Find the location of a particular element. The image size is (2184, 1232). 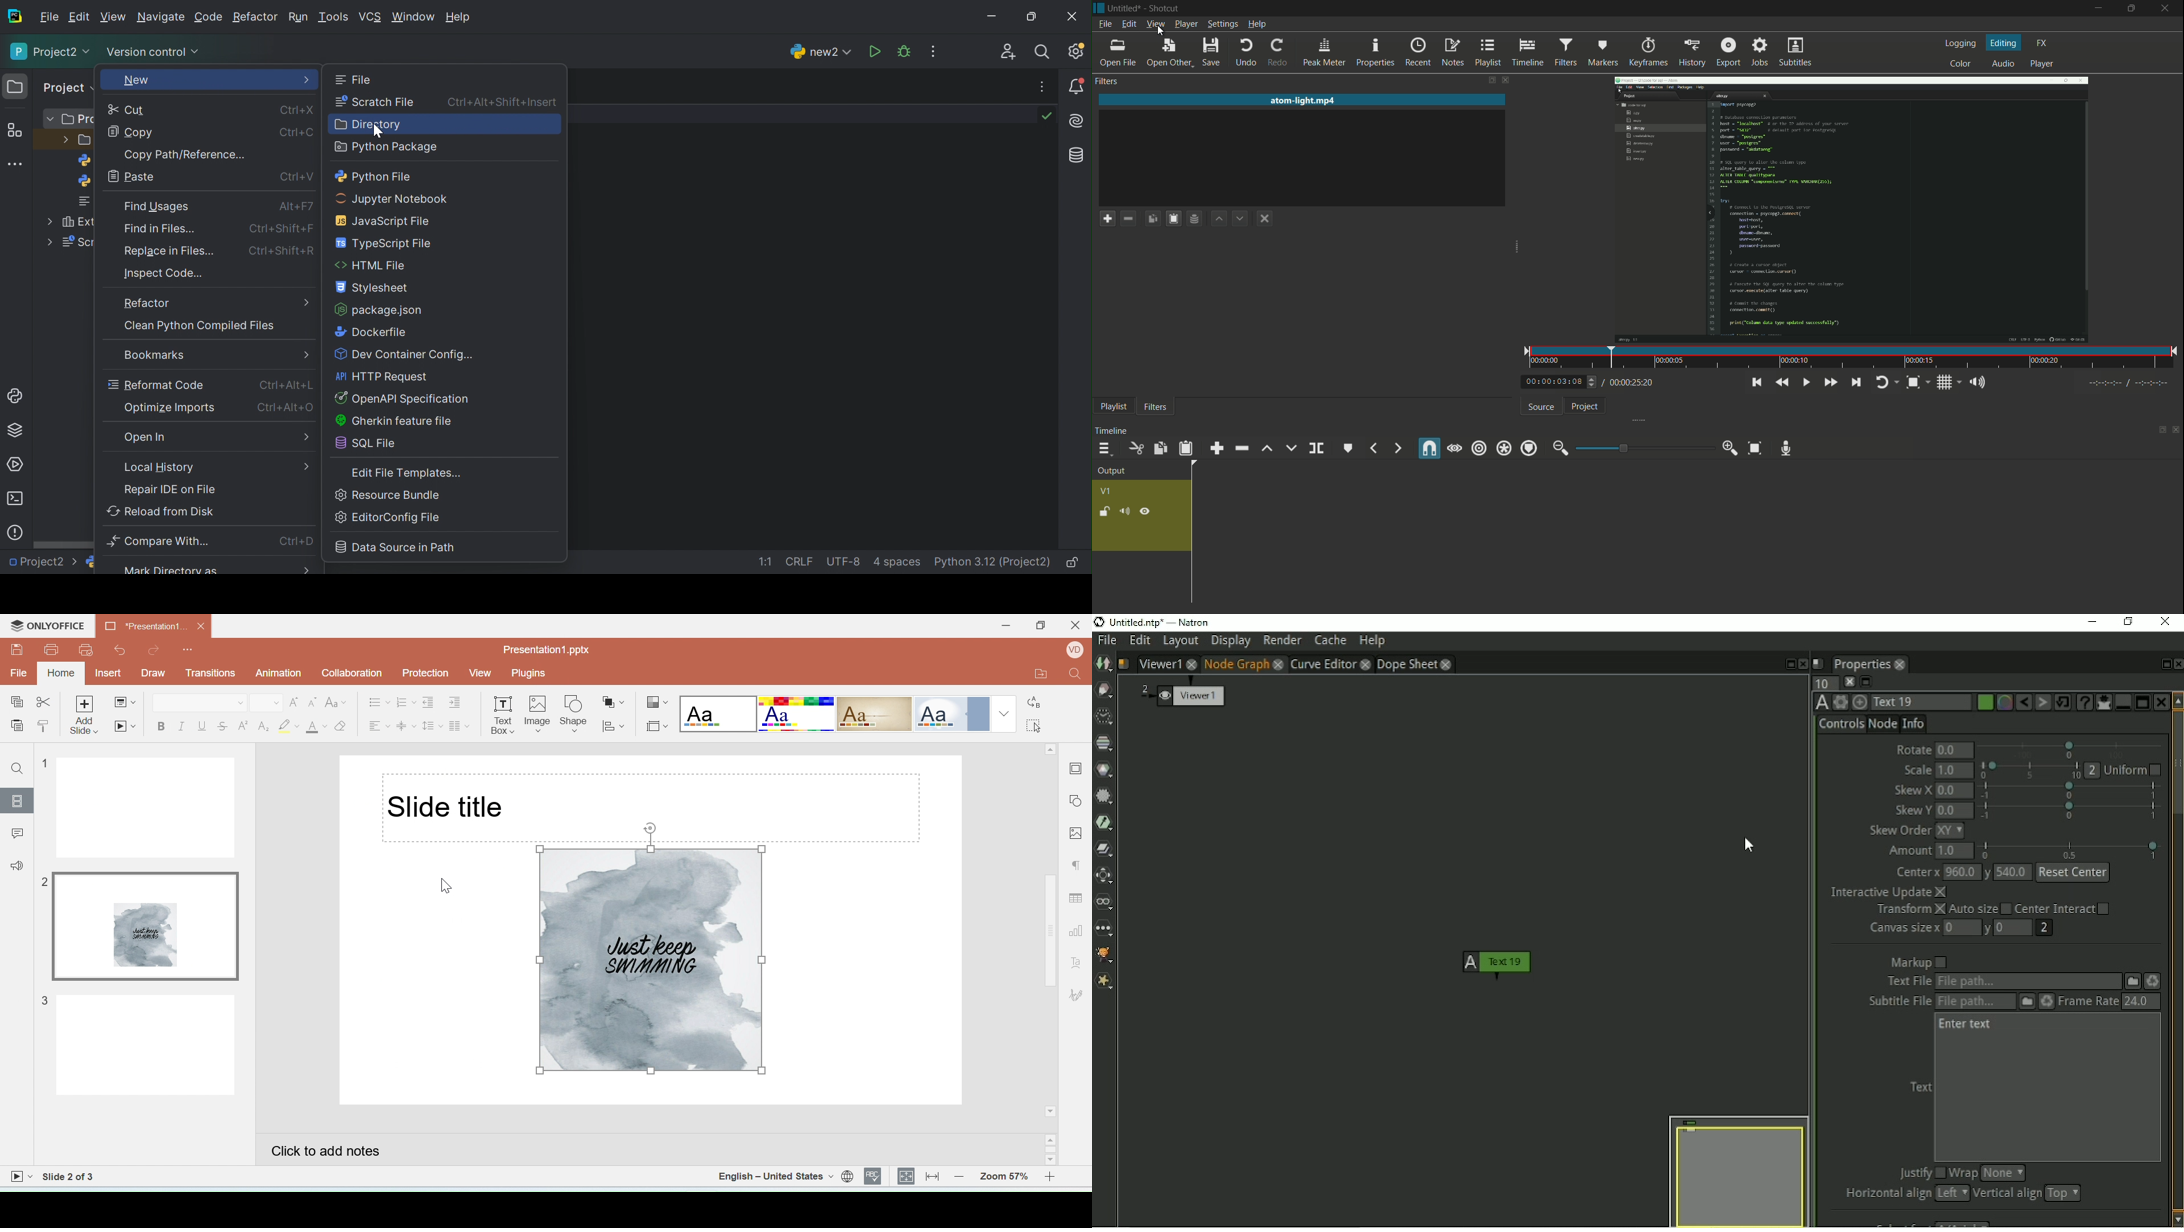

total time is located at coordinates (1630, 383).